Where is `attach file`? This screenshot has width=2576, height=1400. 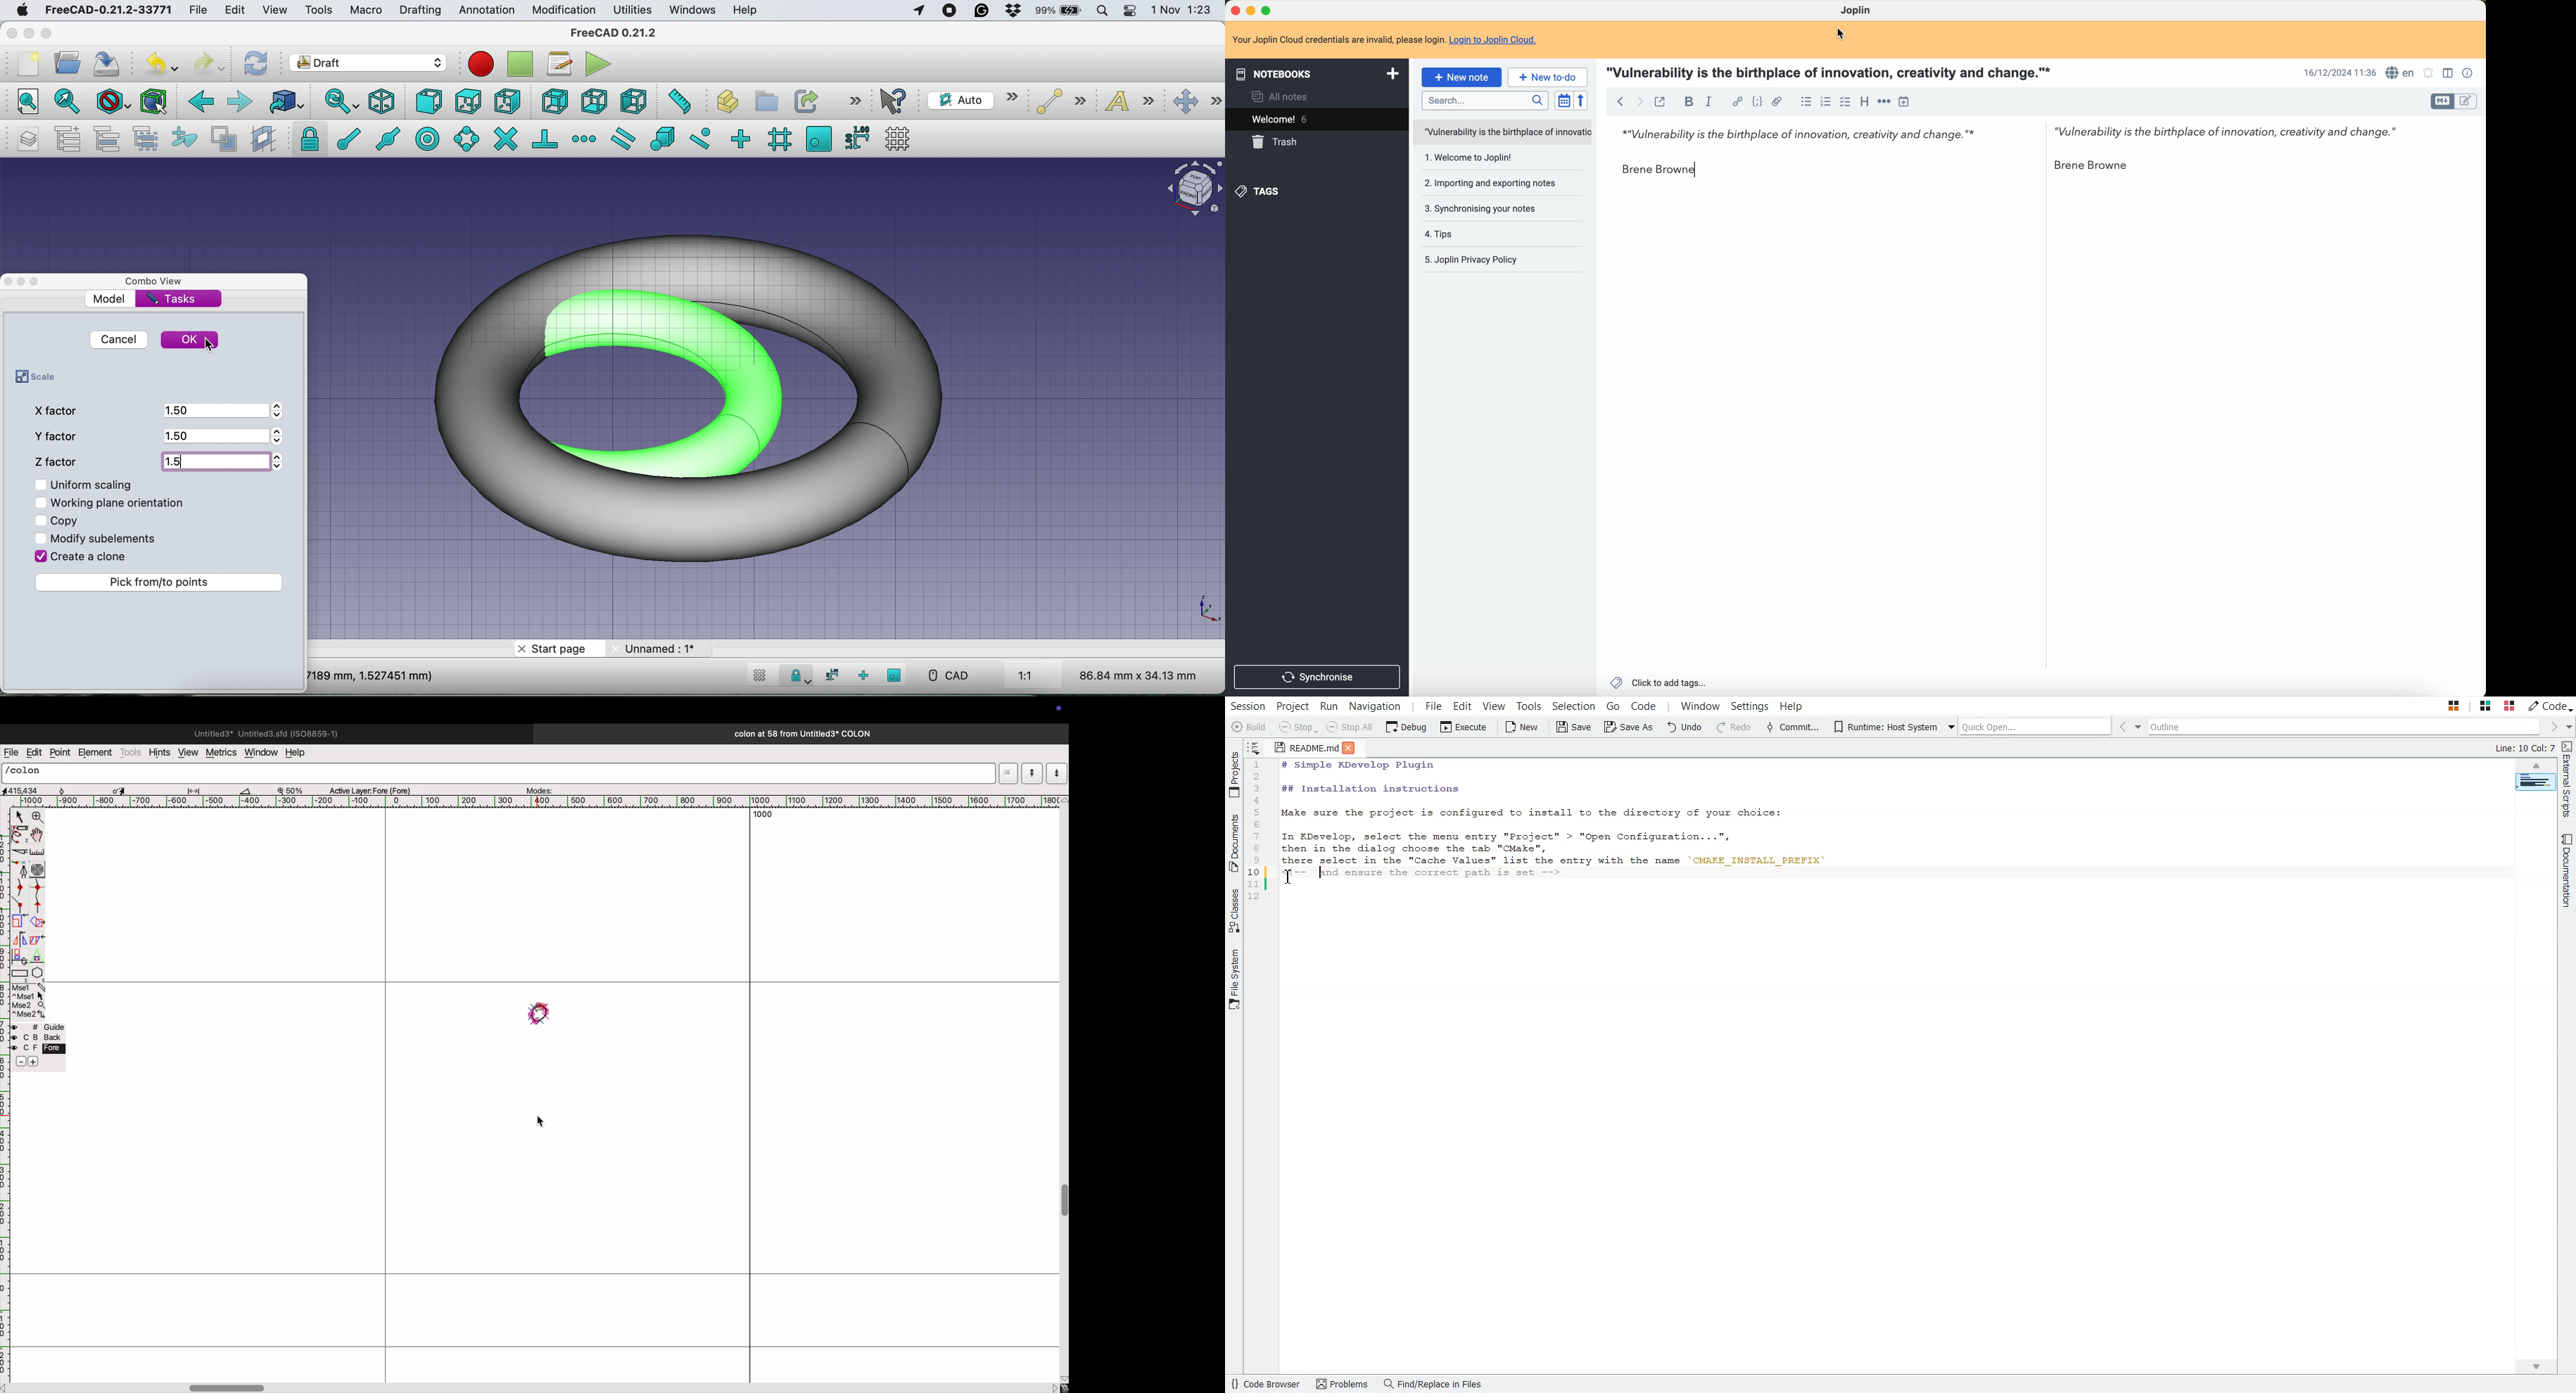
attach file is located at coordinates (1777, 101).